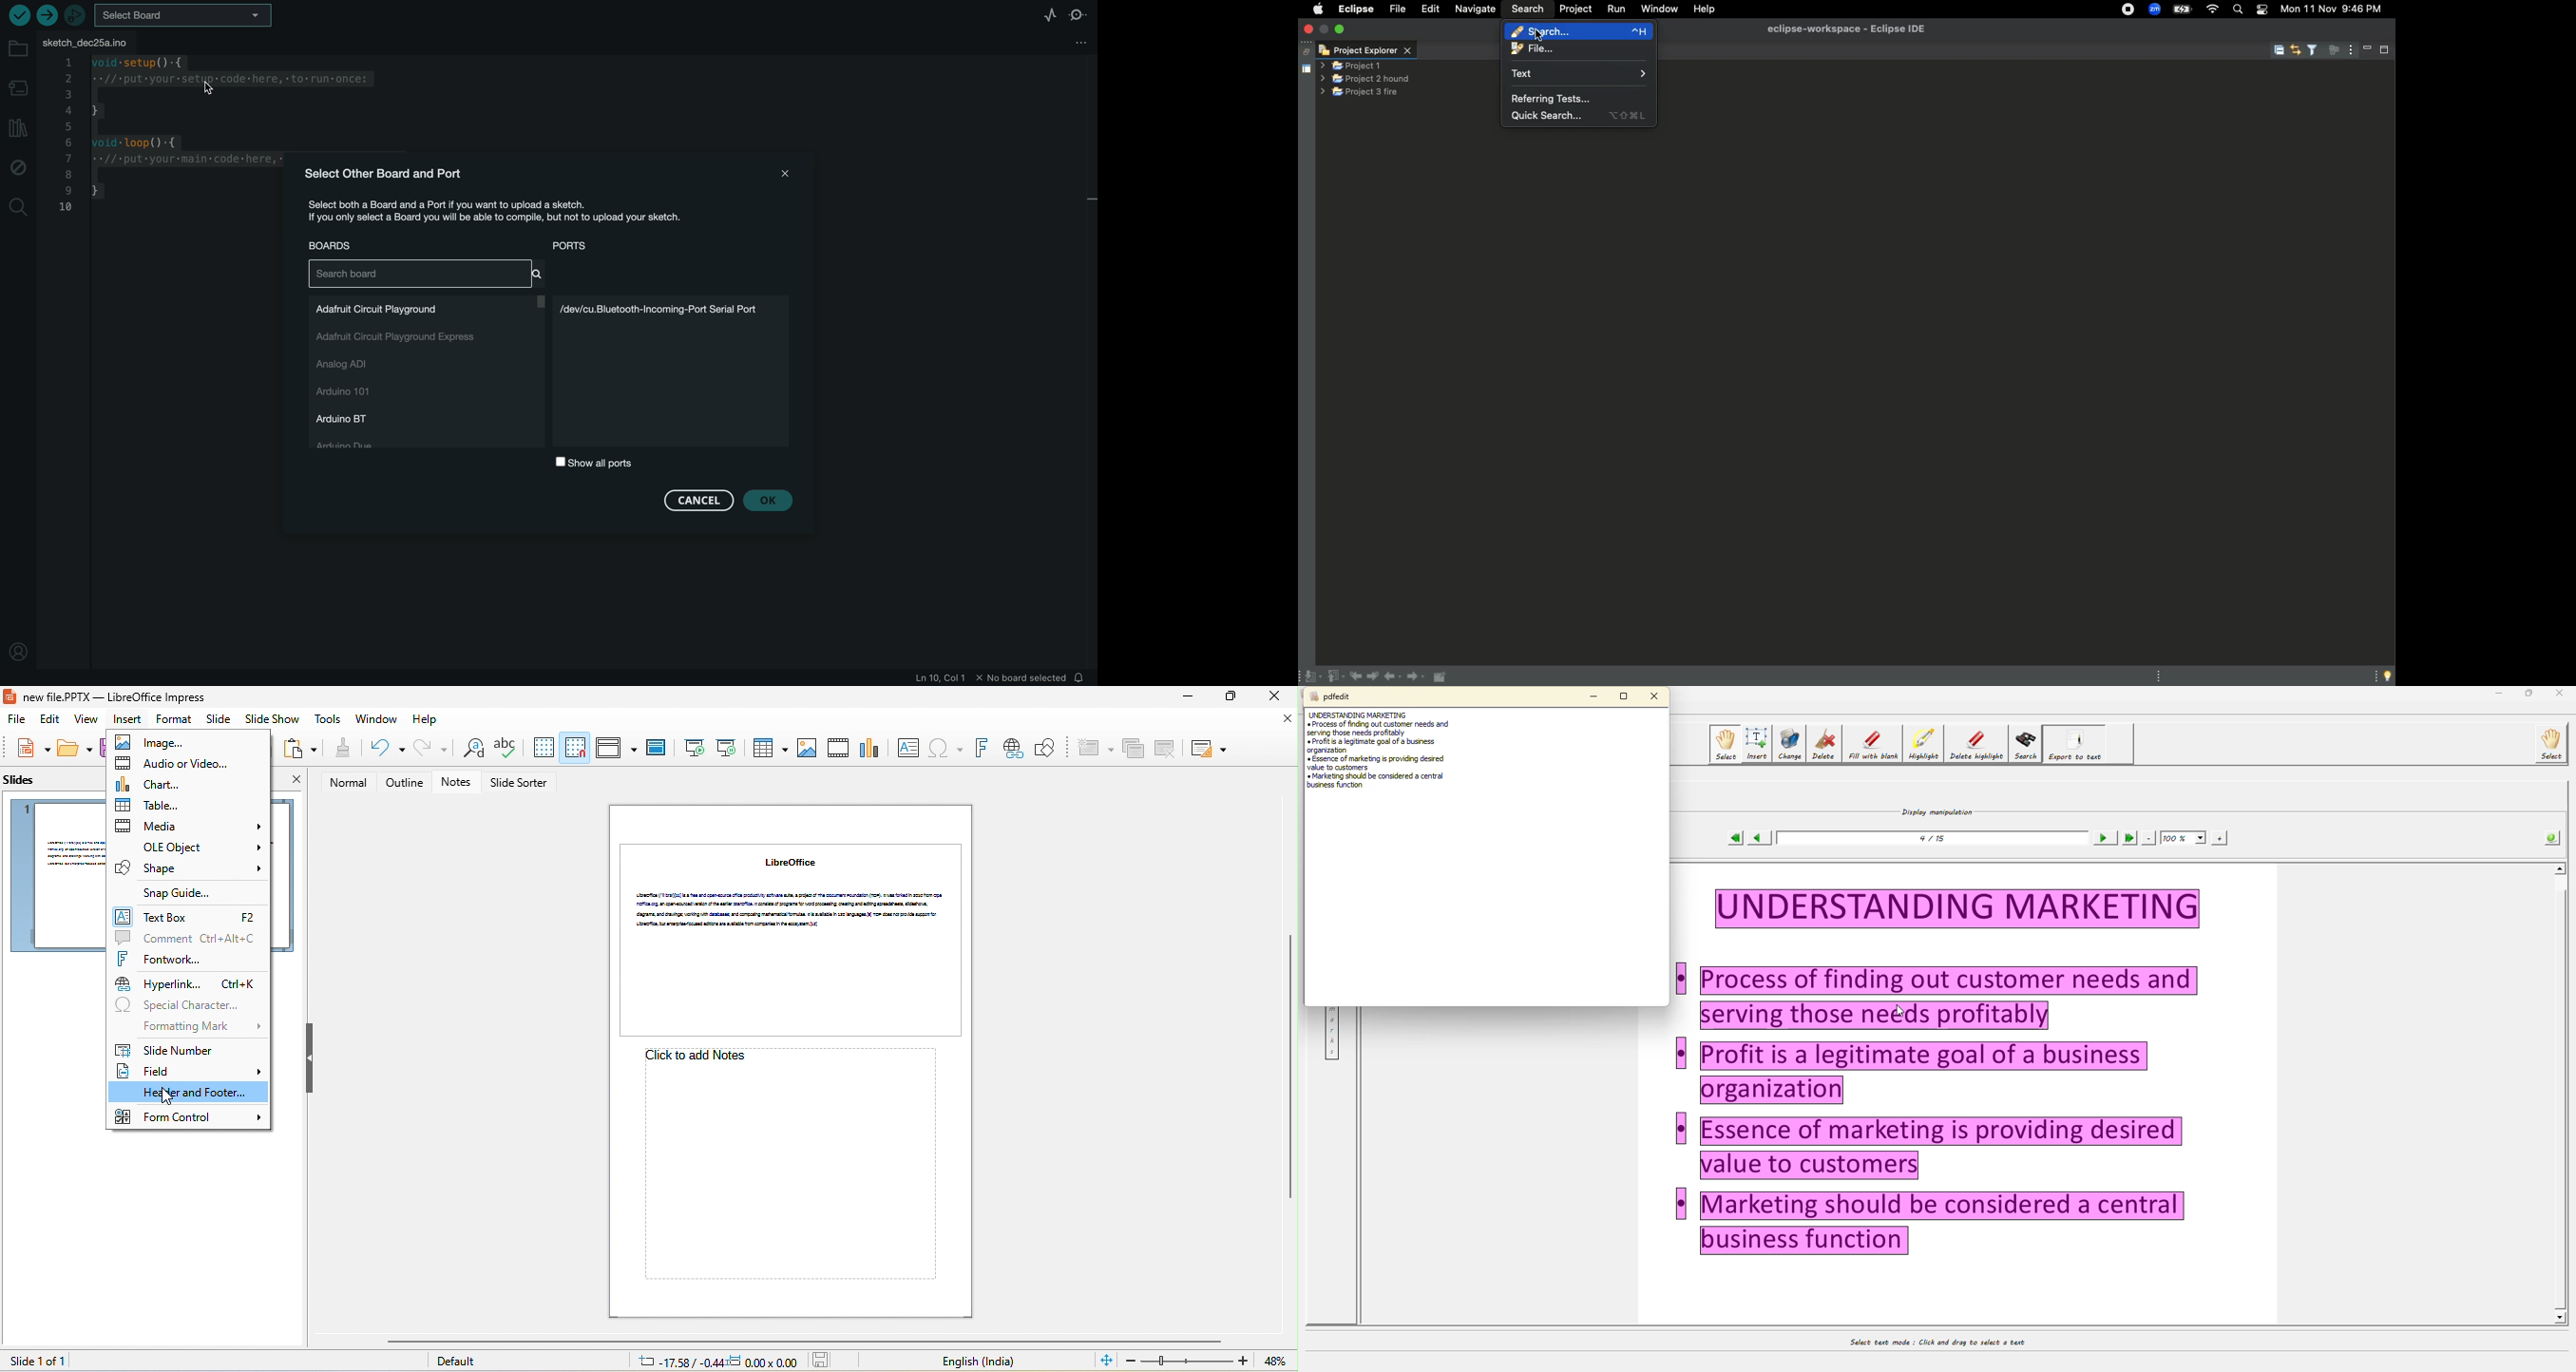 Image resolution: width=2576 pixels, height=1372 pixels. I want to click on Restore, so click(1307, 53).